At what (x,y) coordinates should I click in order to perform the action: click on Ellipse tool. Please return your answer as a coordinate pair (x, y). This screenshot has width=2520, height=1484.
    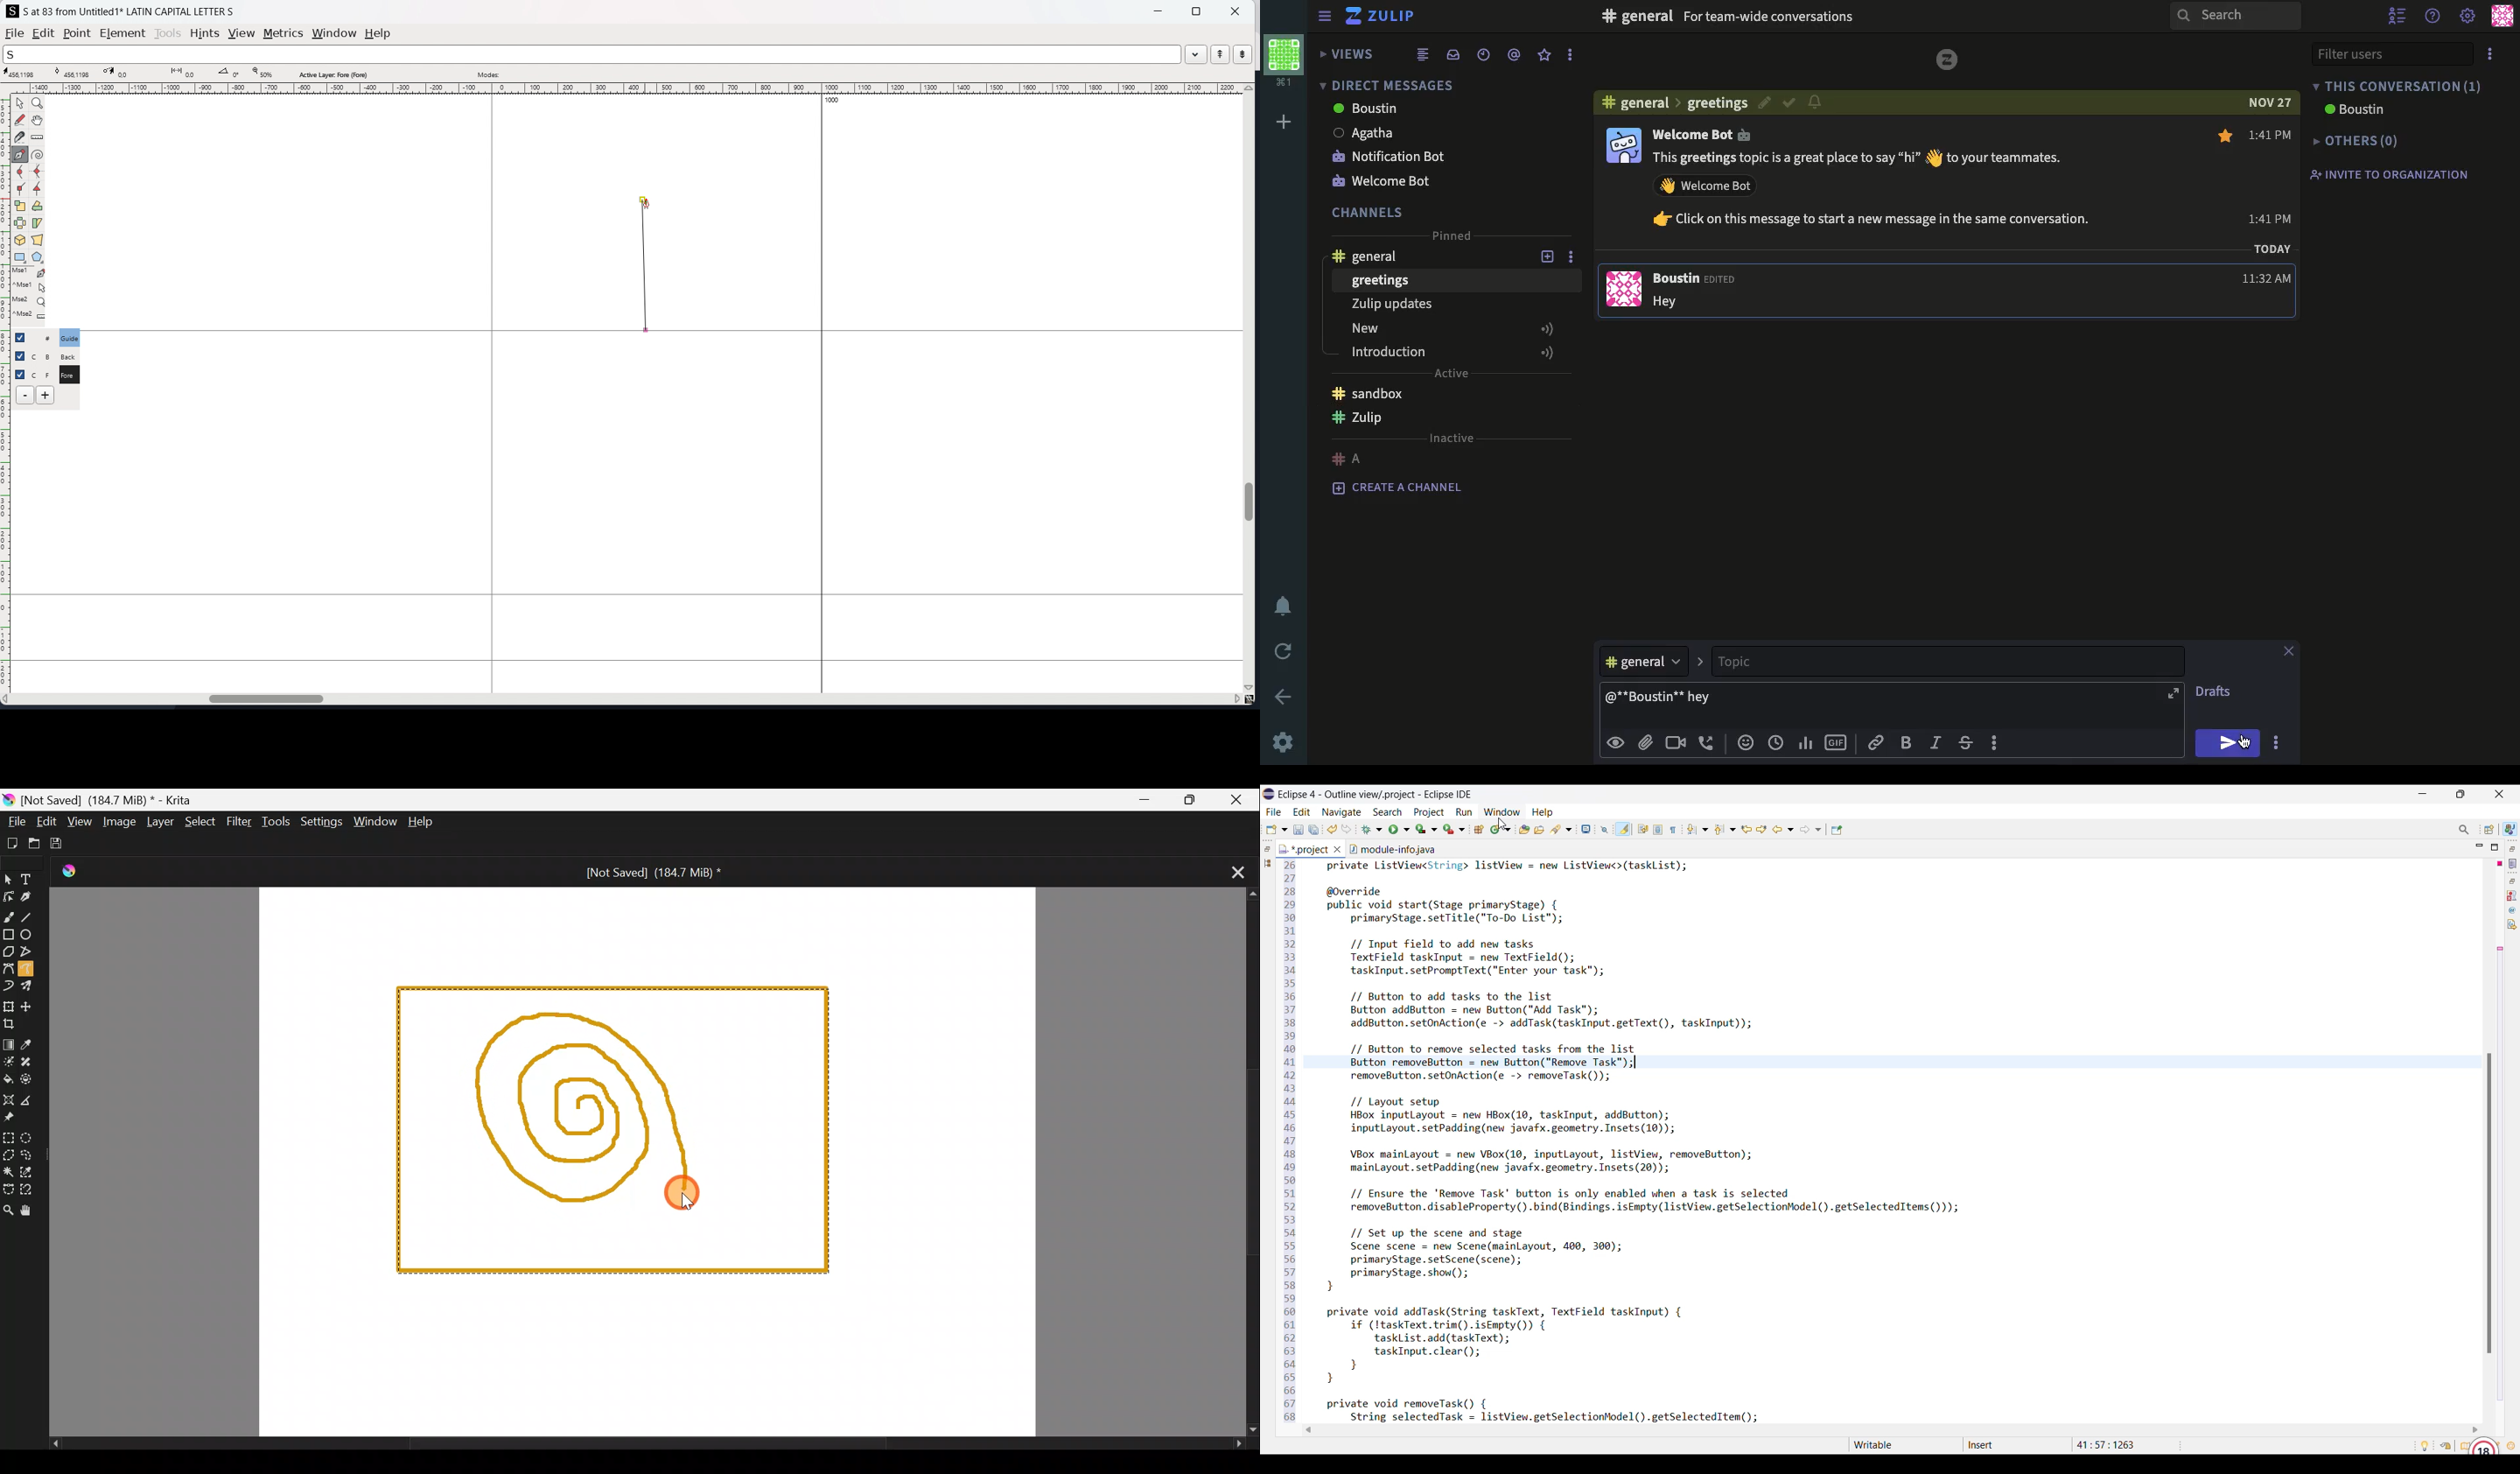
    Looking at the image, I should click on (32, 936).